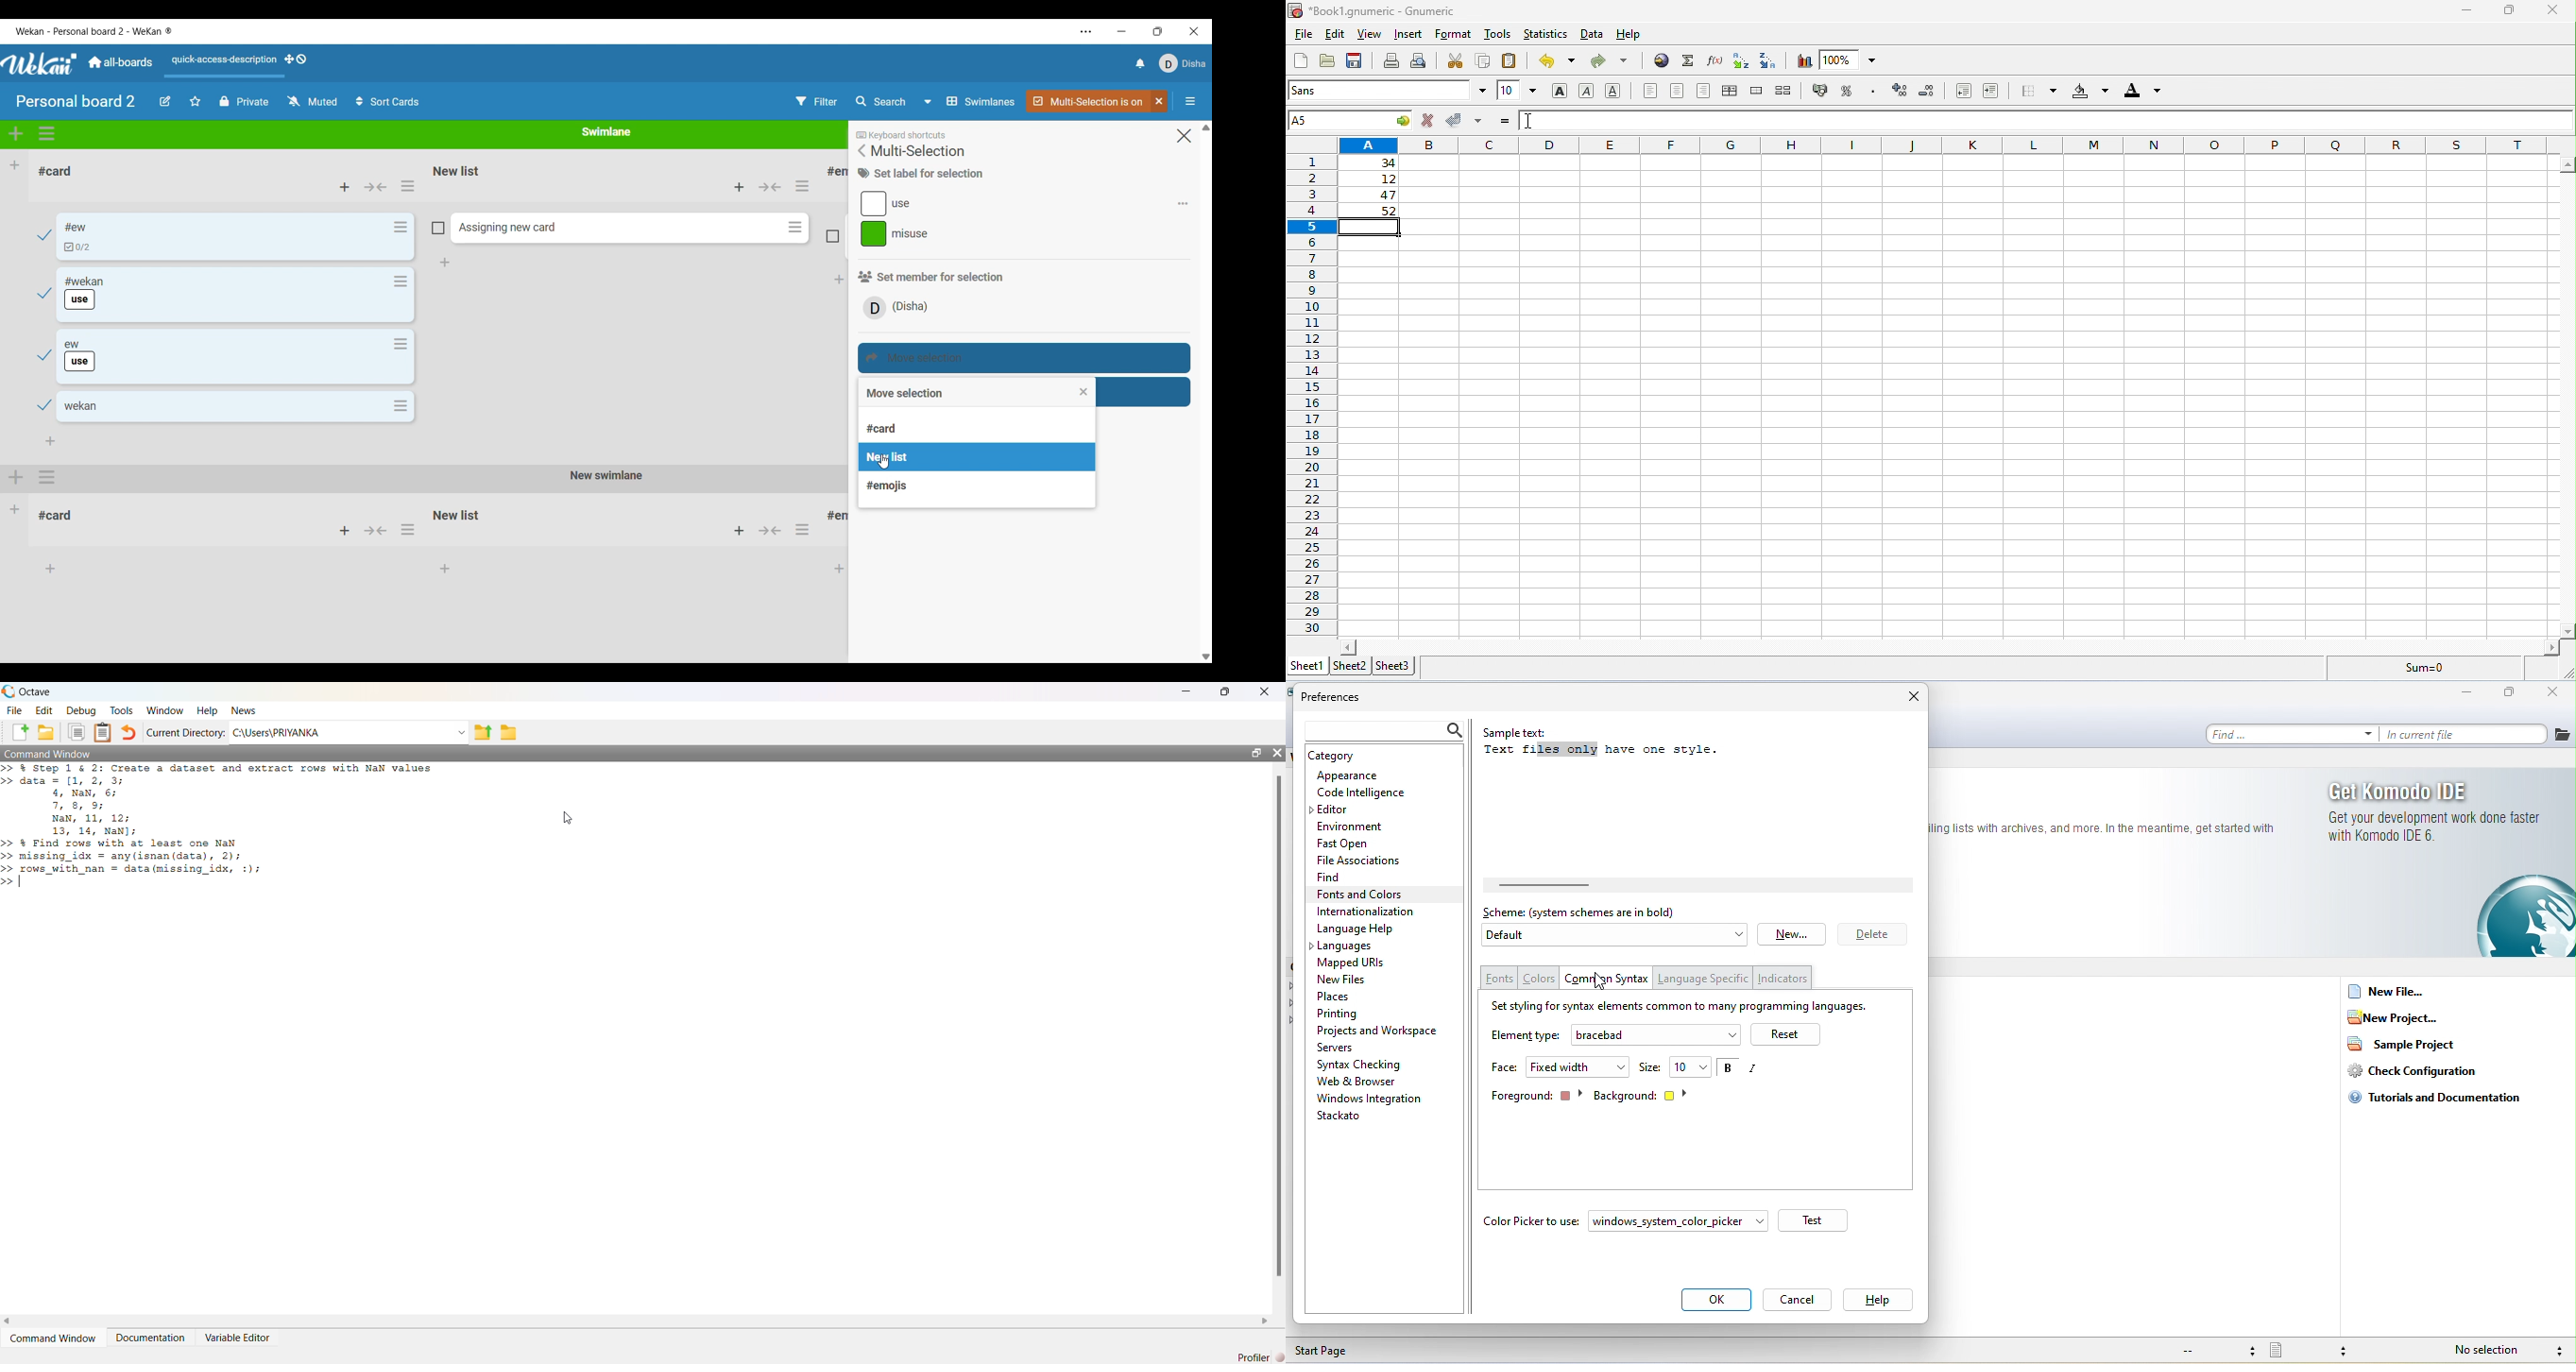 The height and width of the screenshot is (1372, 2576). I want to click on editor, so click(1336, 810).